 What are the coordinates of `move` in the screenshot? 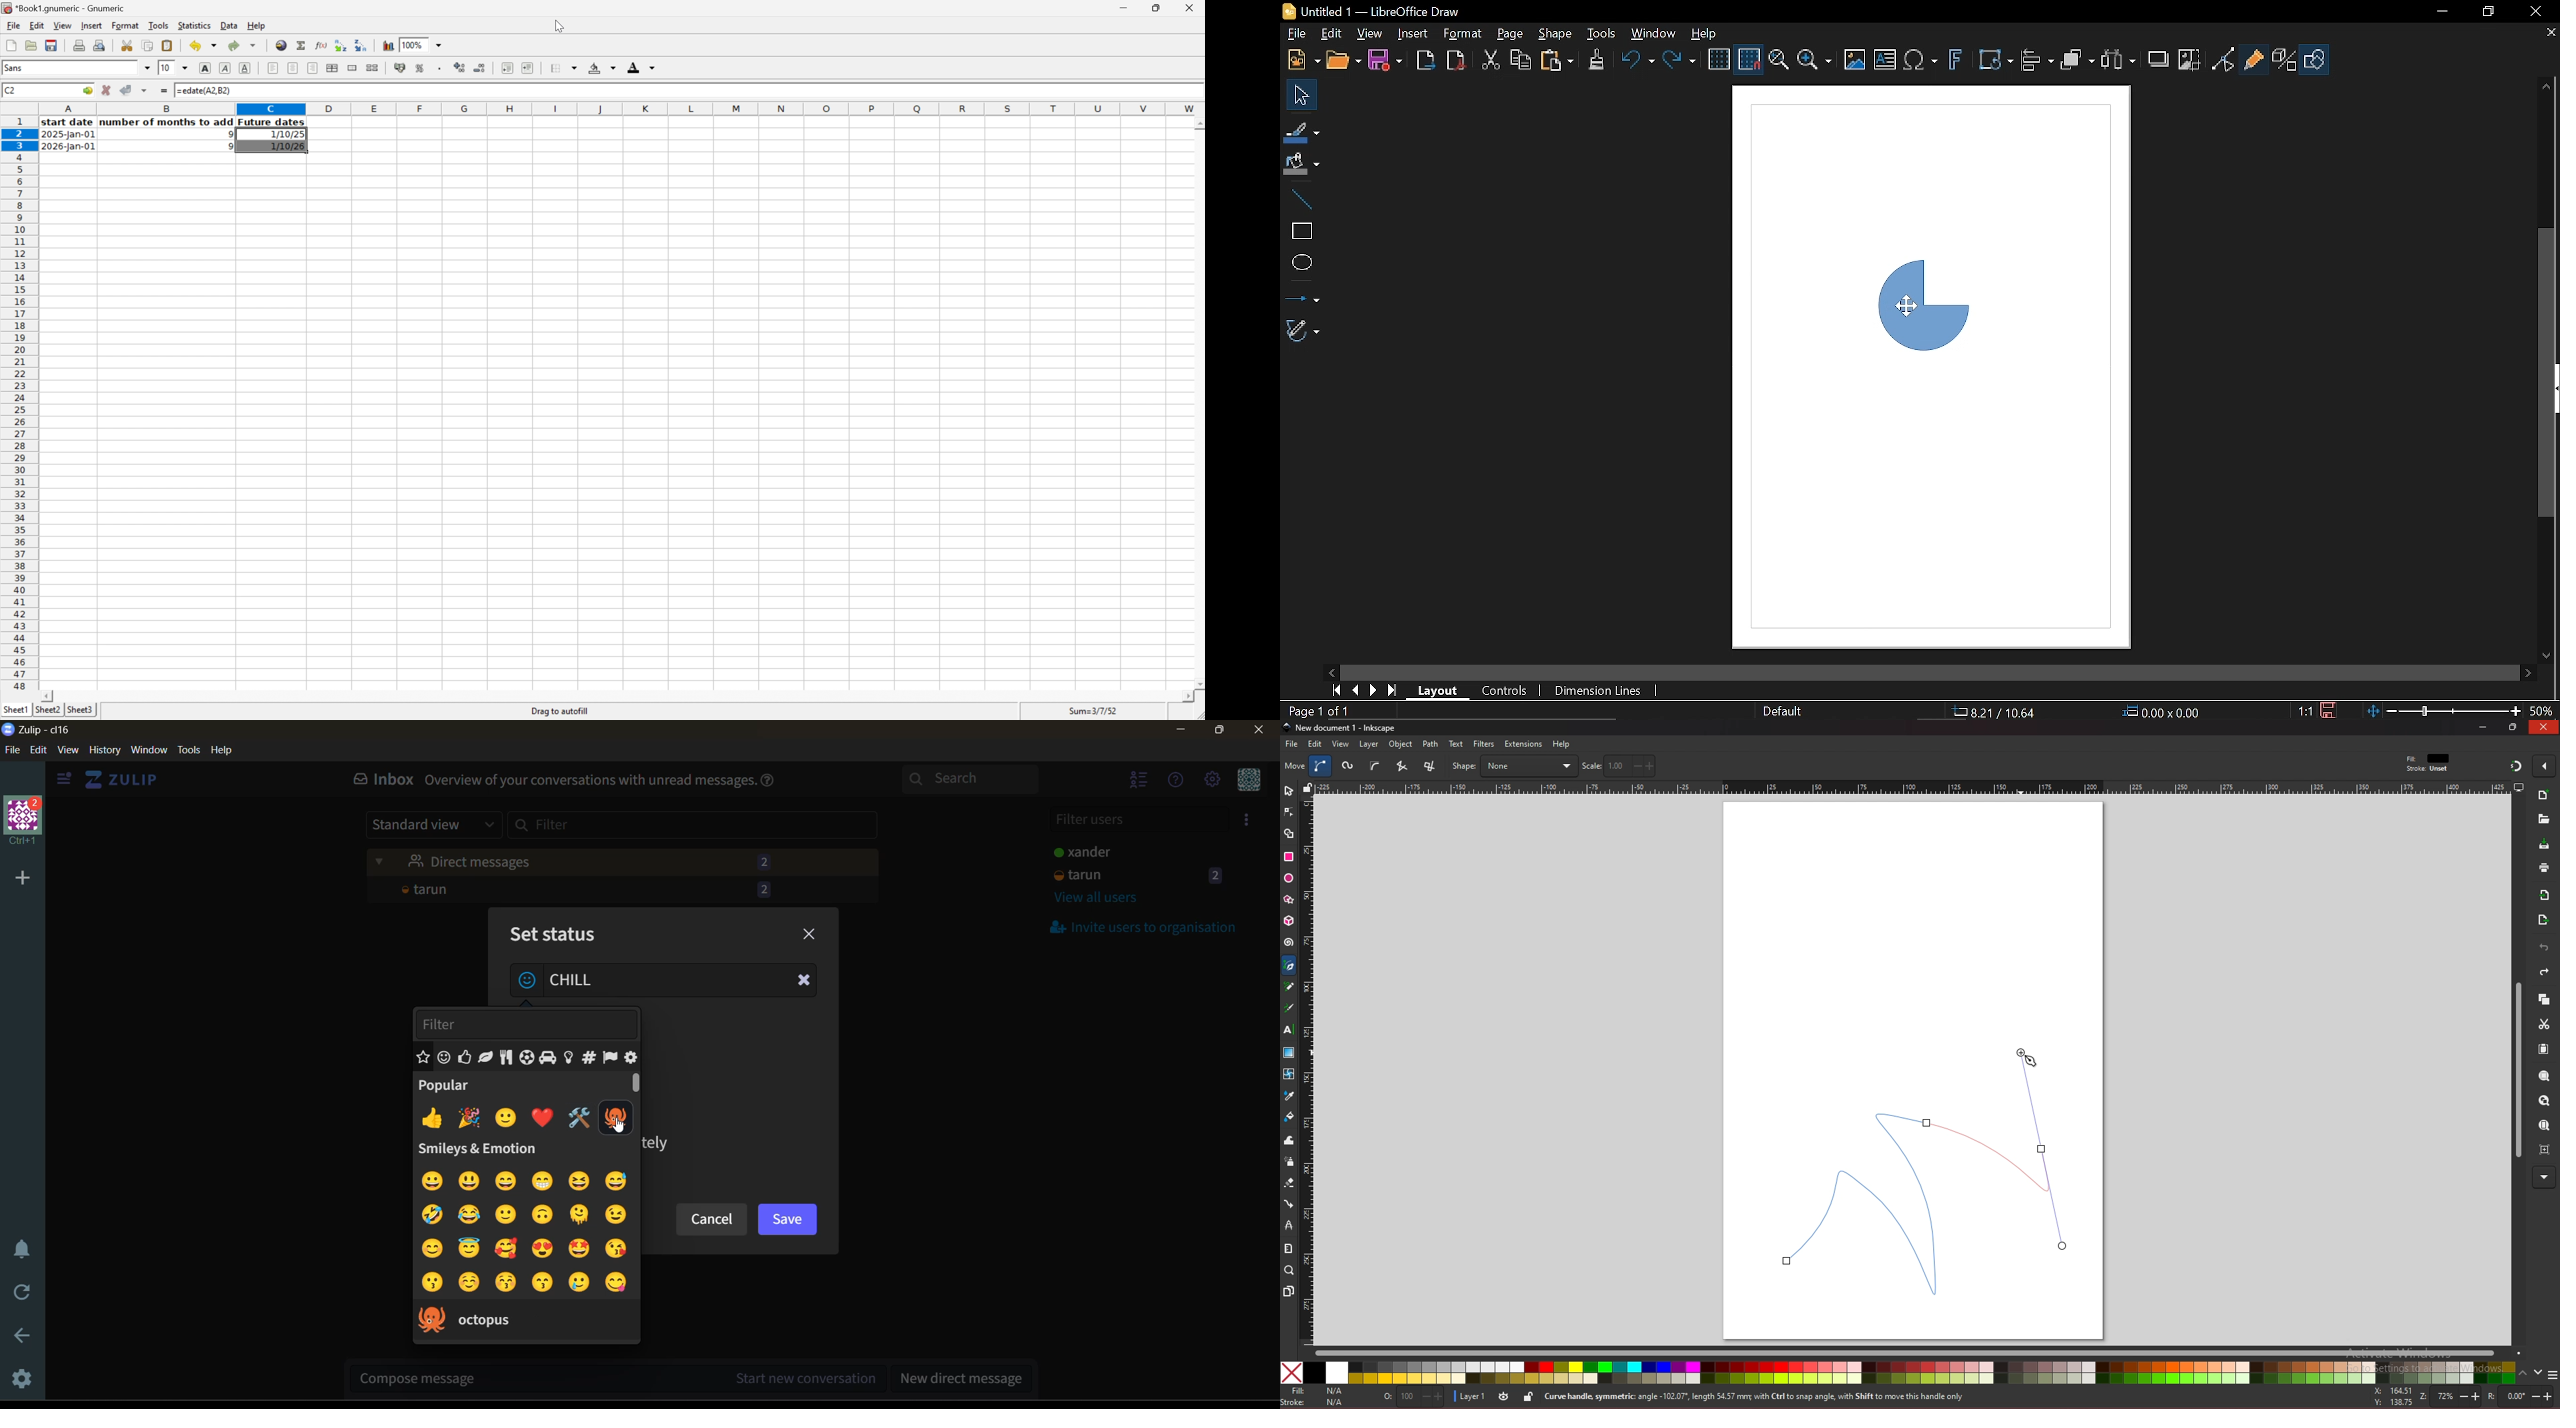 It's located at (1295, 765).